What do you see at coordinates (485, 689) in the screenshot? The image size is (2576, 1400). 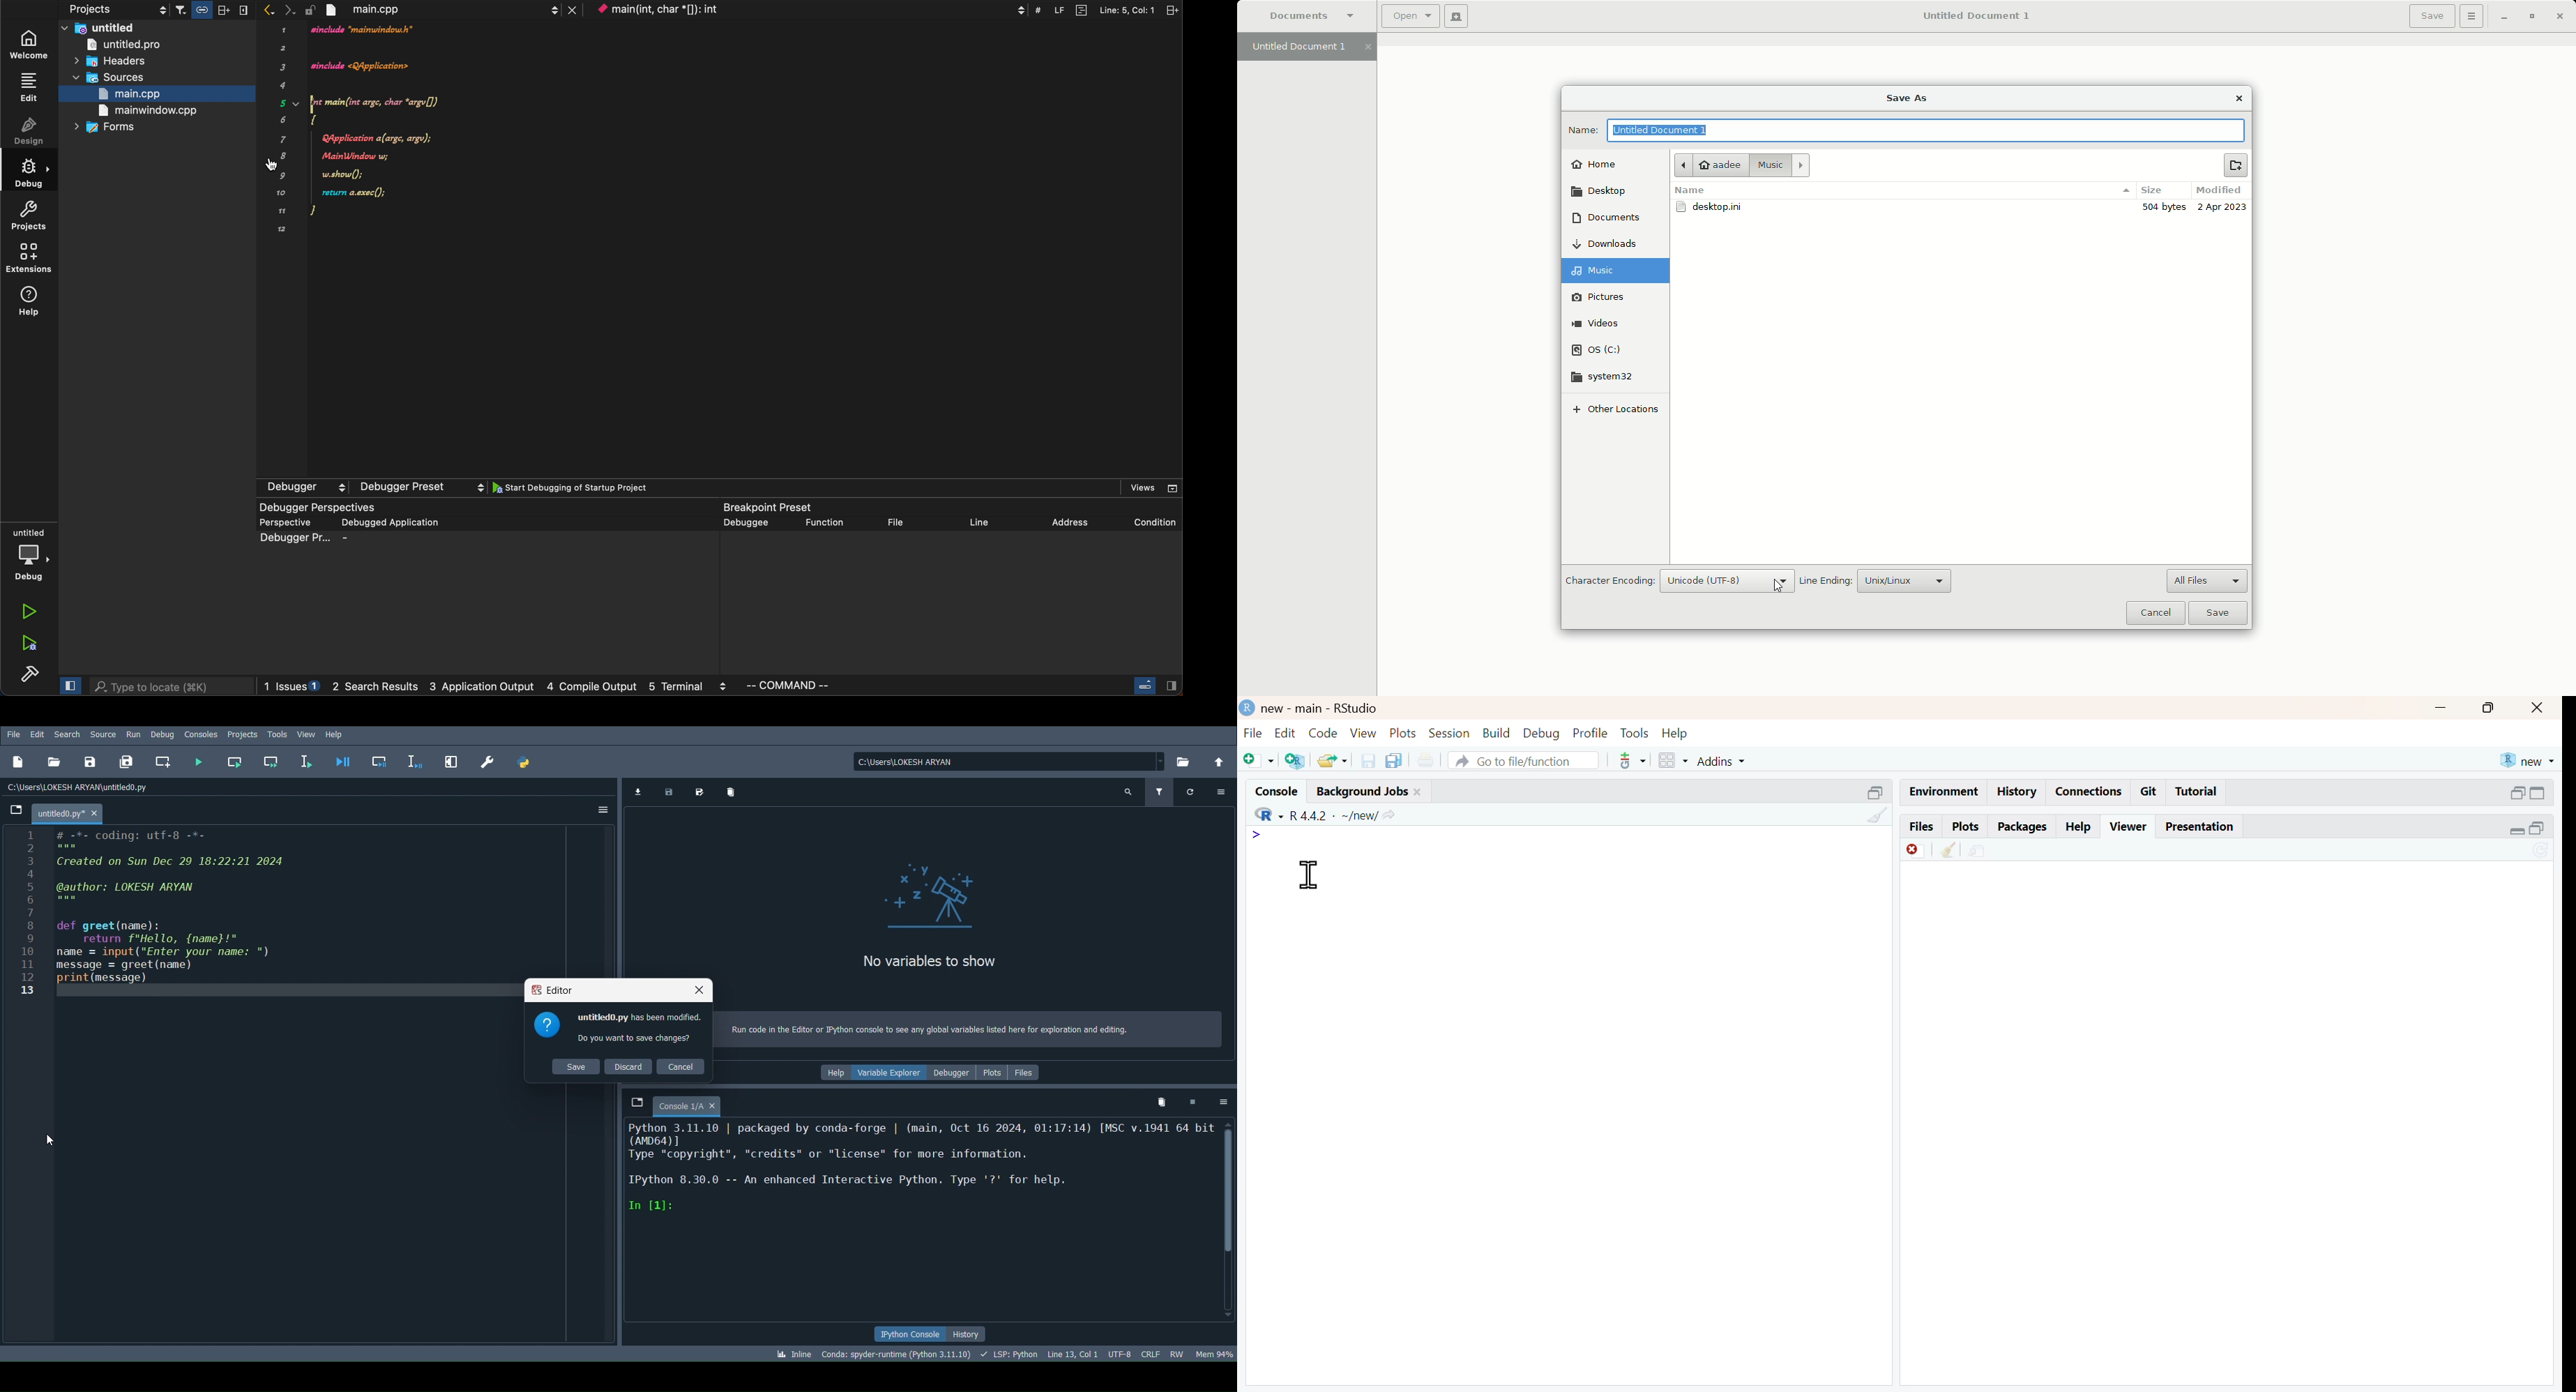 I see `application output` at bounding box center [485, 689].